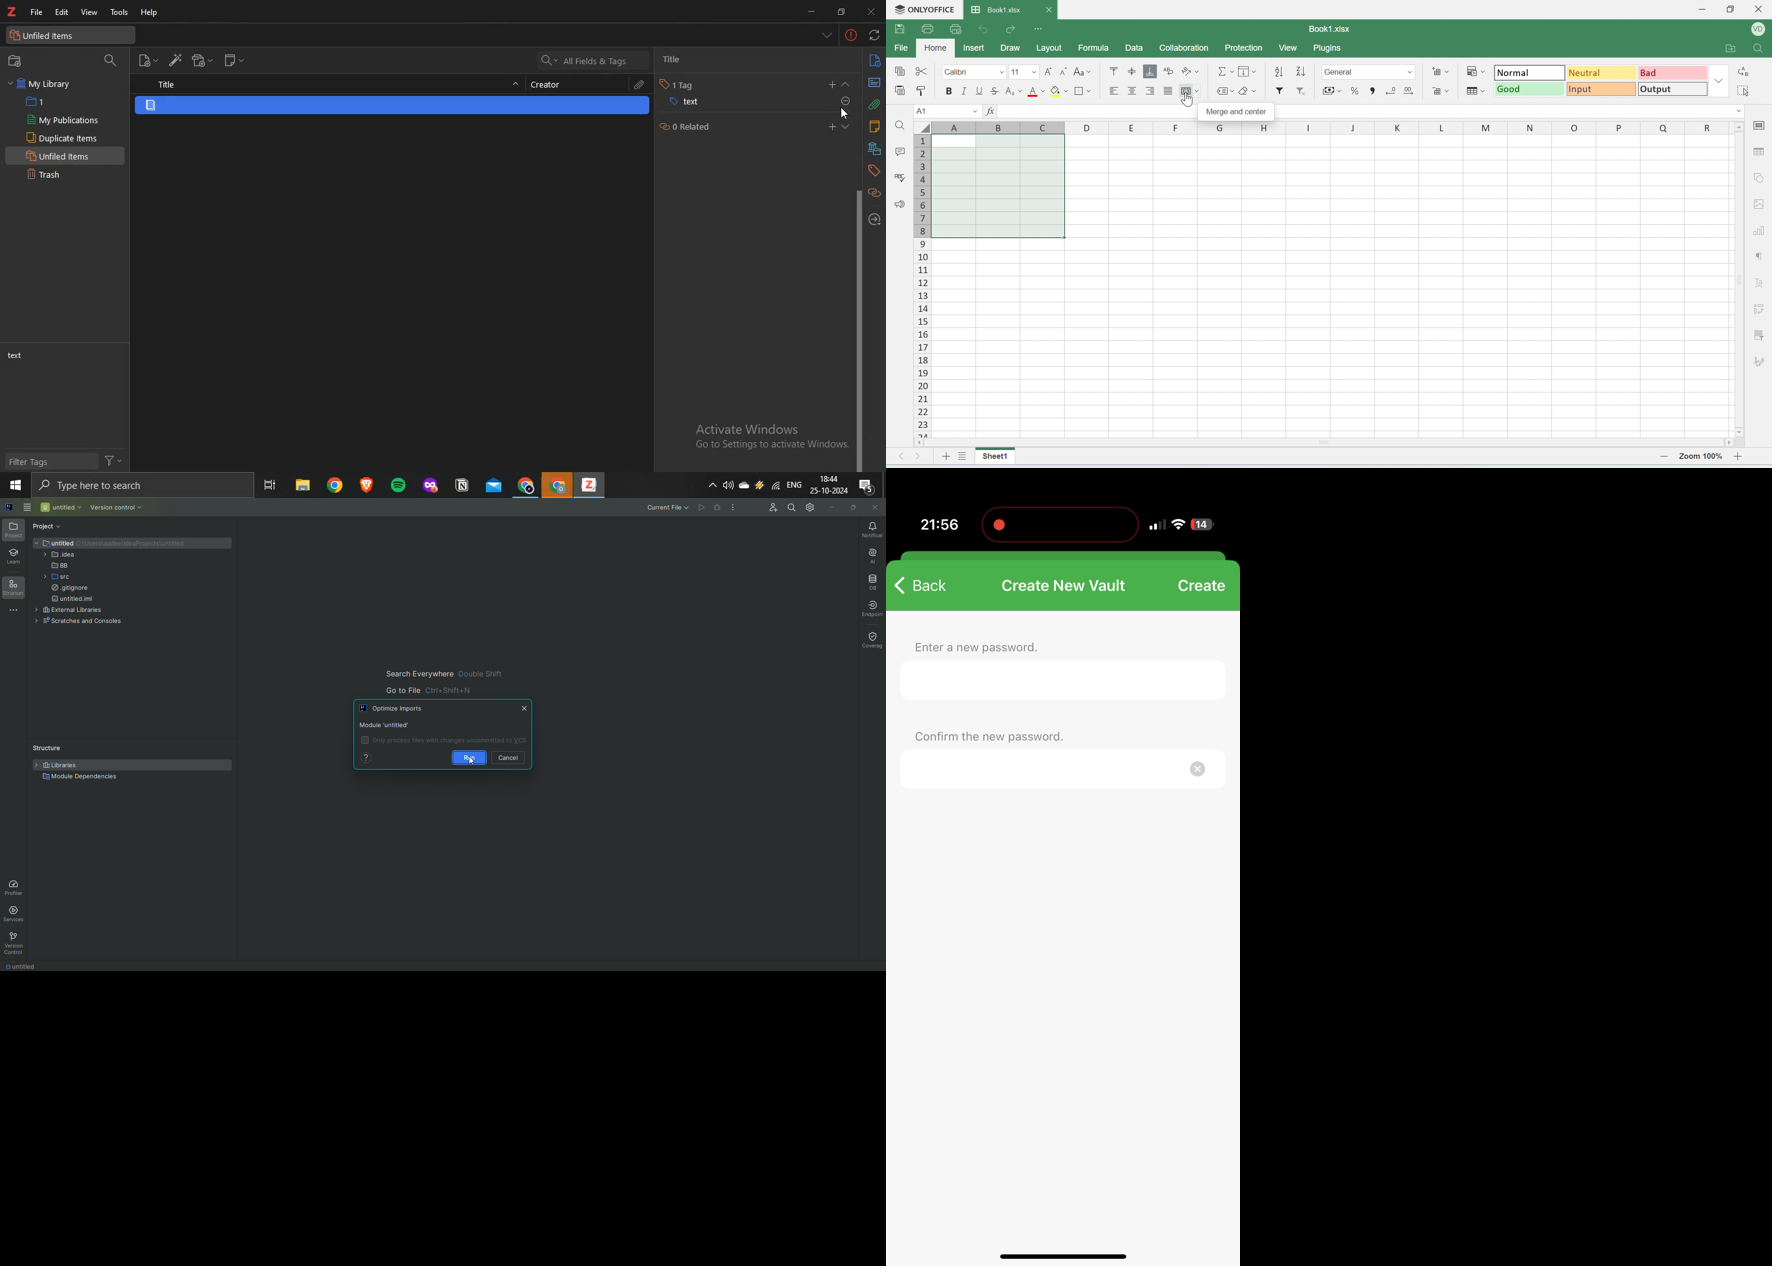  I want to click on save, so click(901, 29).